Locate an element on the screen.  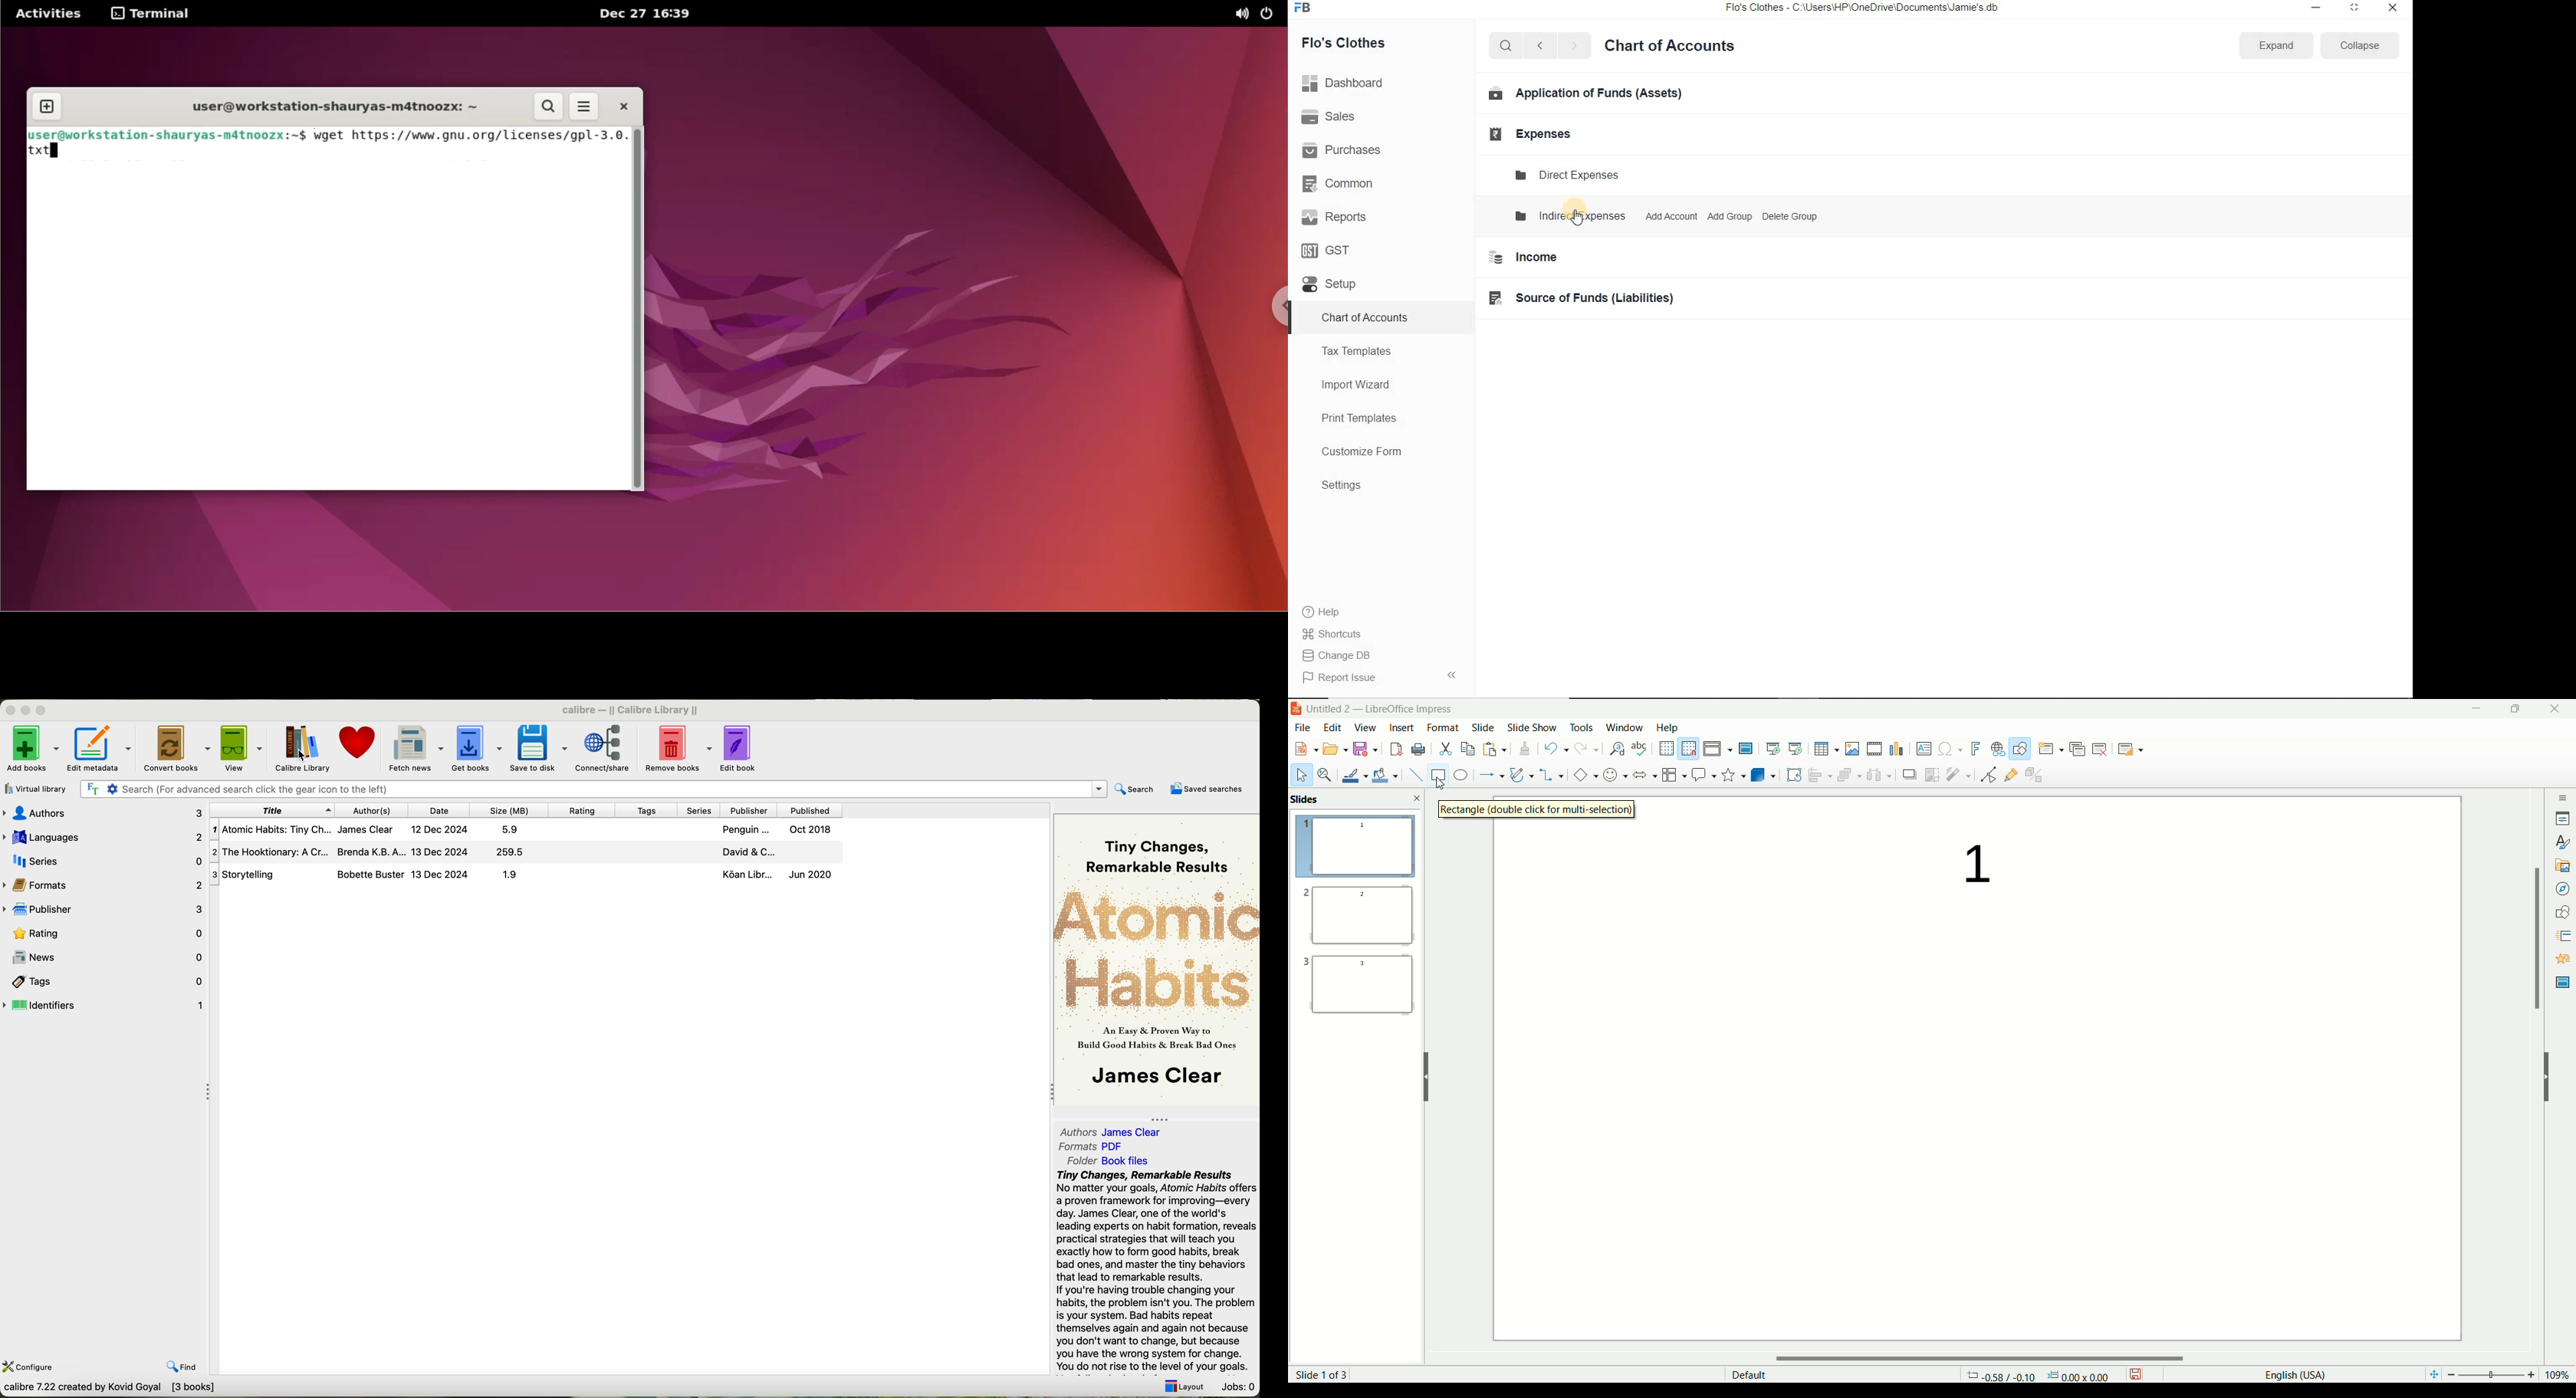
slide layout is located at coordinates (2139, 751).